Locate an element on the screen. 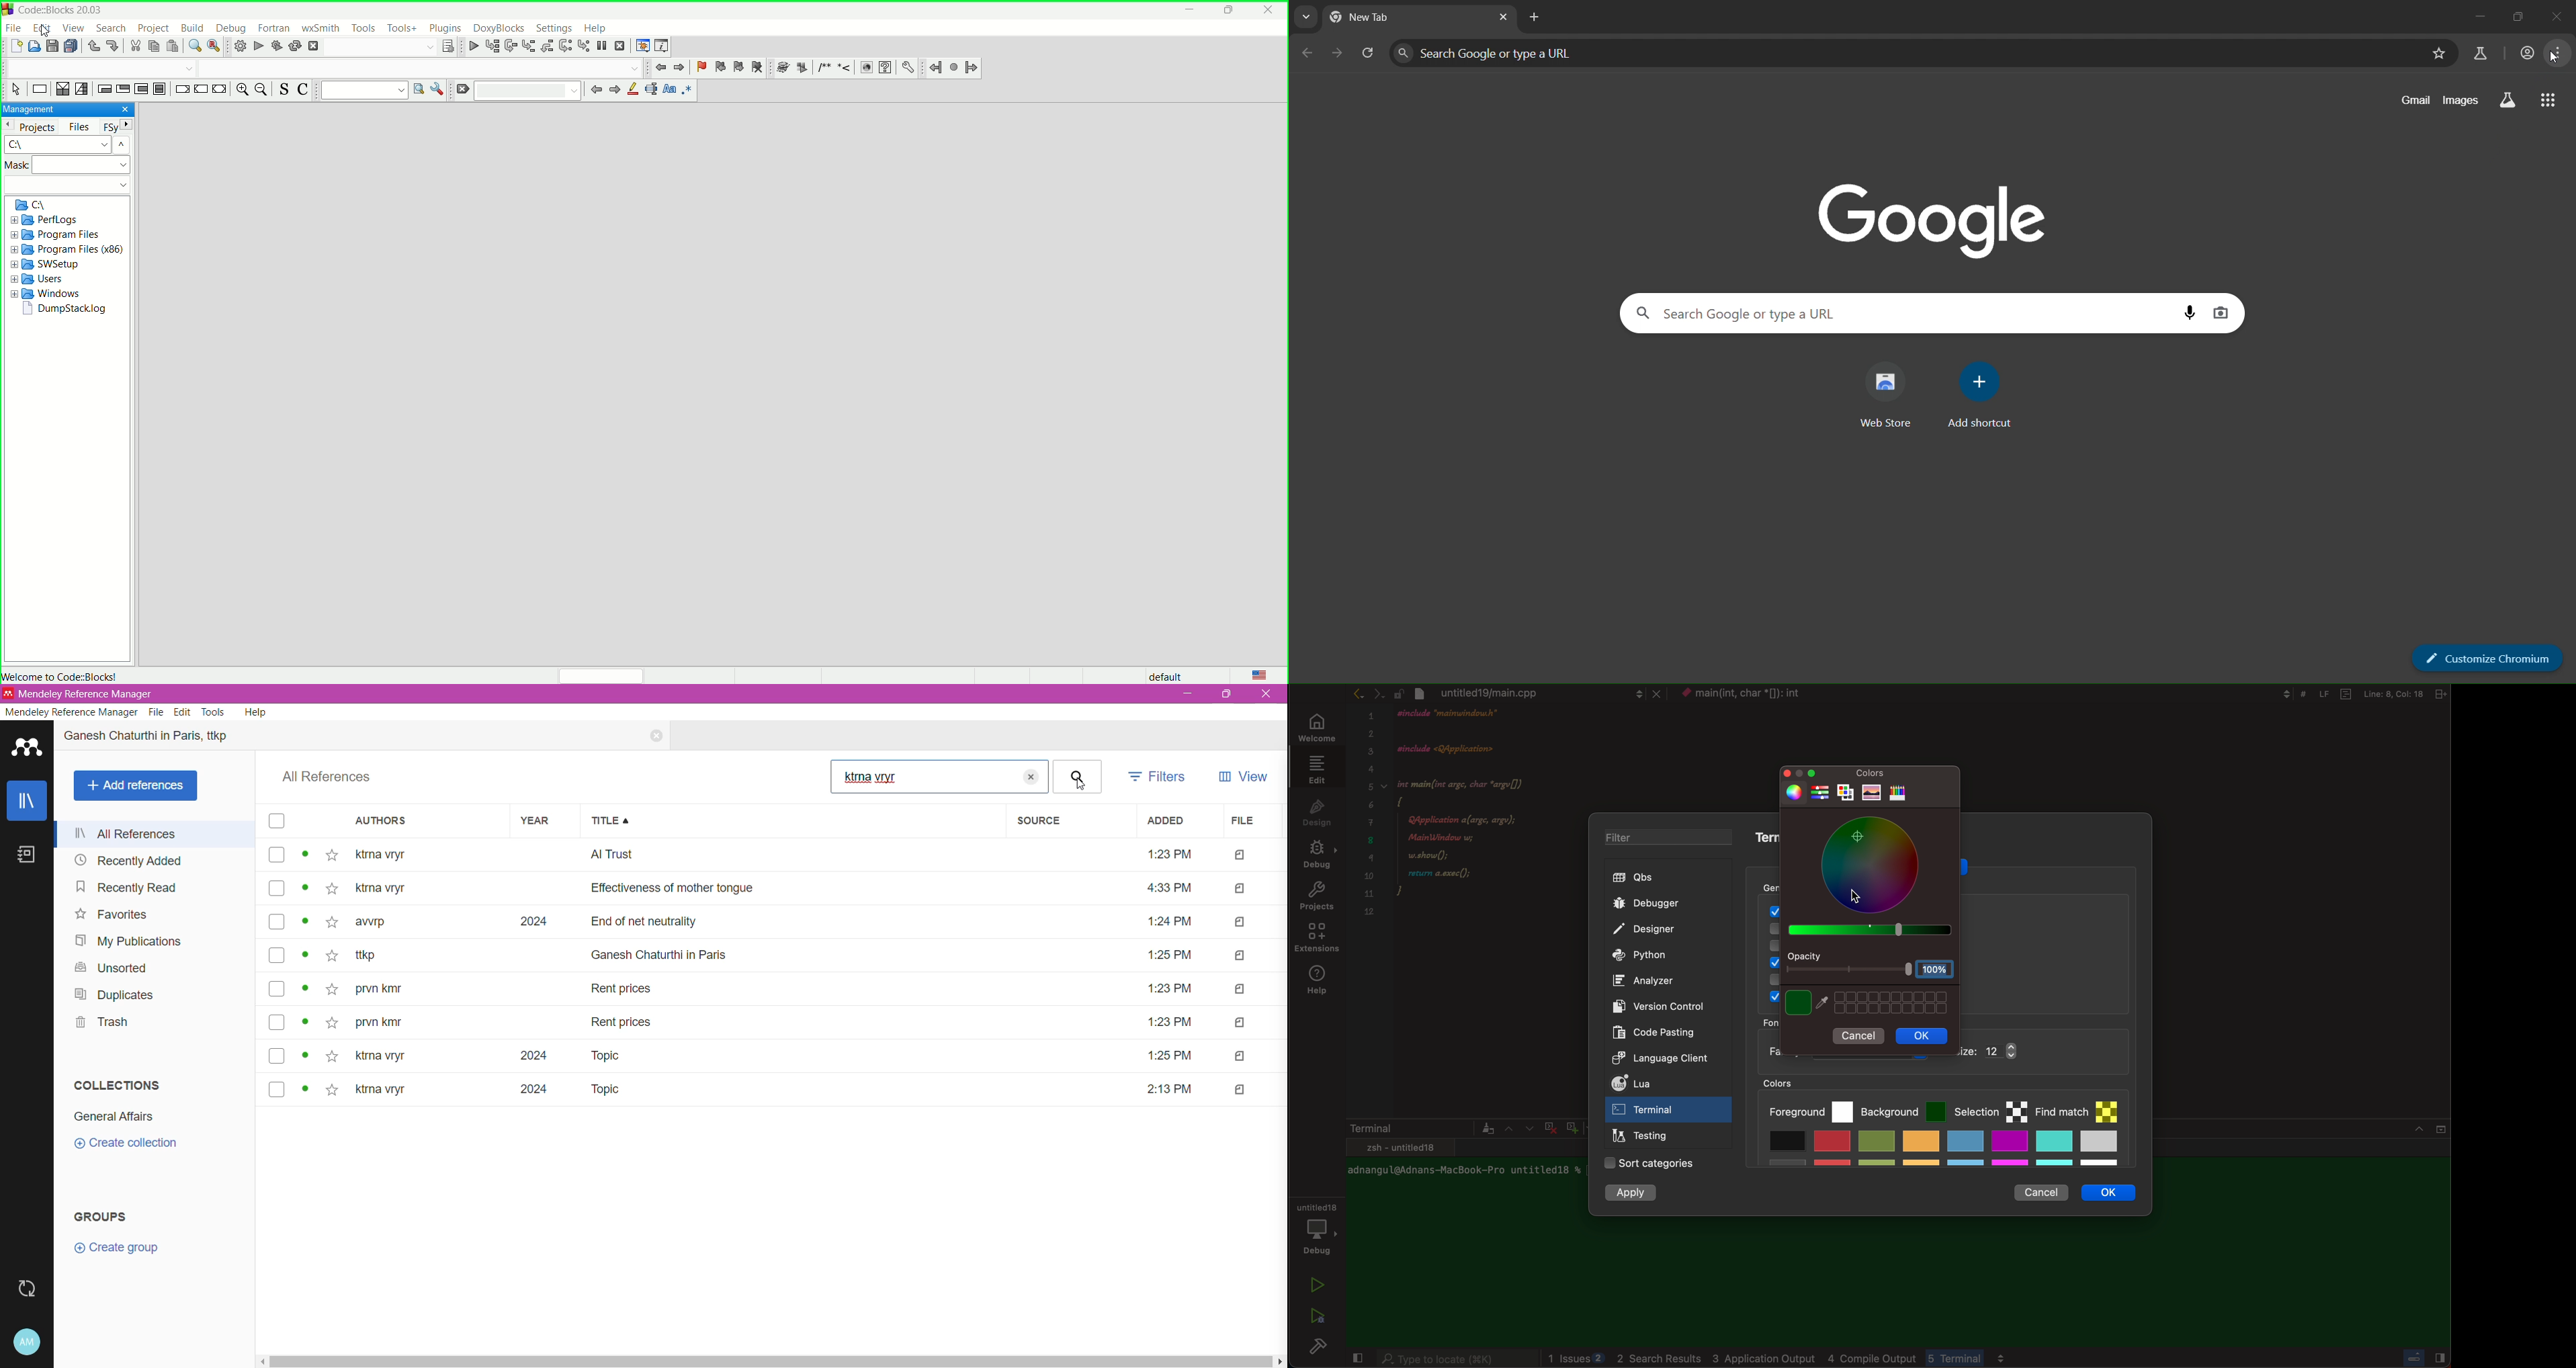 The width and height of the screenshot is (2576, 1372). current tab is located at coordinates (1369, 17).